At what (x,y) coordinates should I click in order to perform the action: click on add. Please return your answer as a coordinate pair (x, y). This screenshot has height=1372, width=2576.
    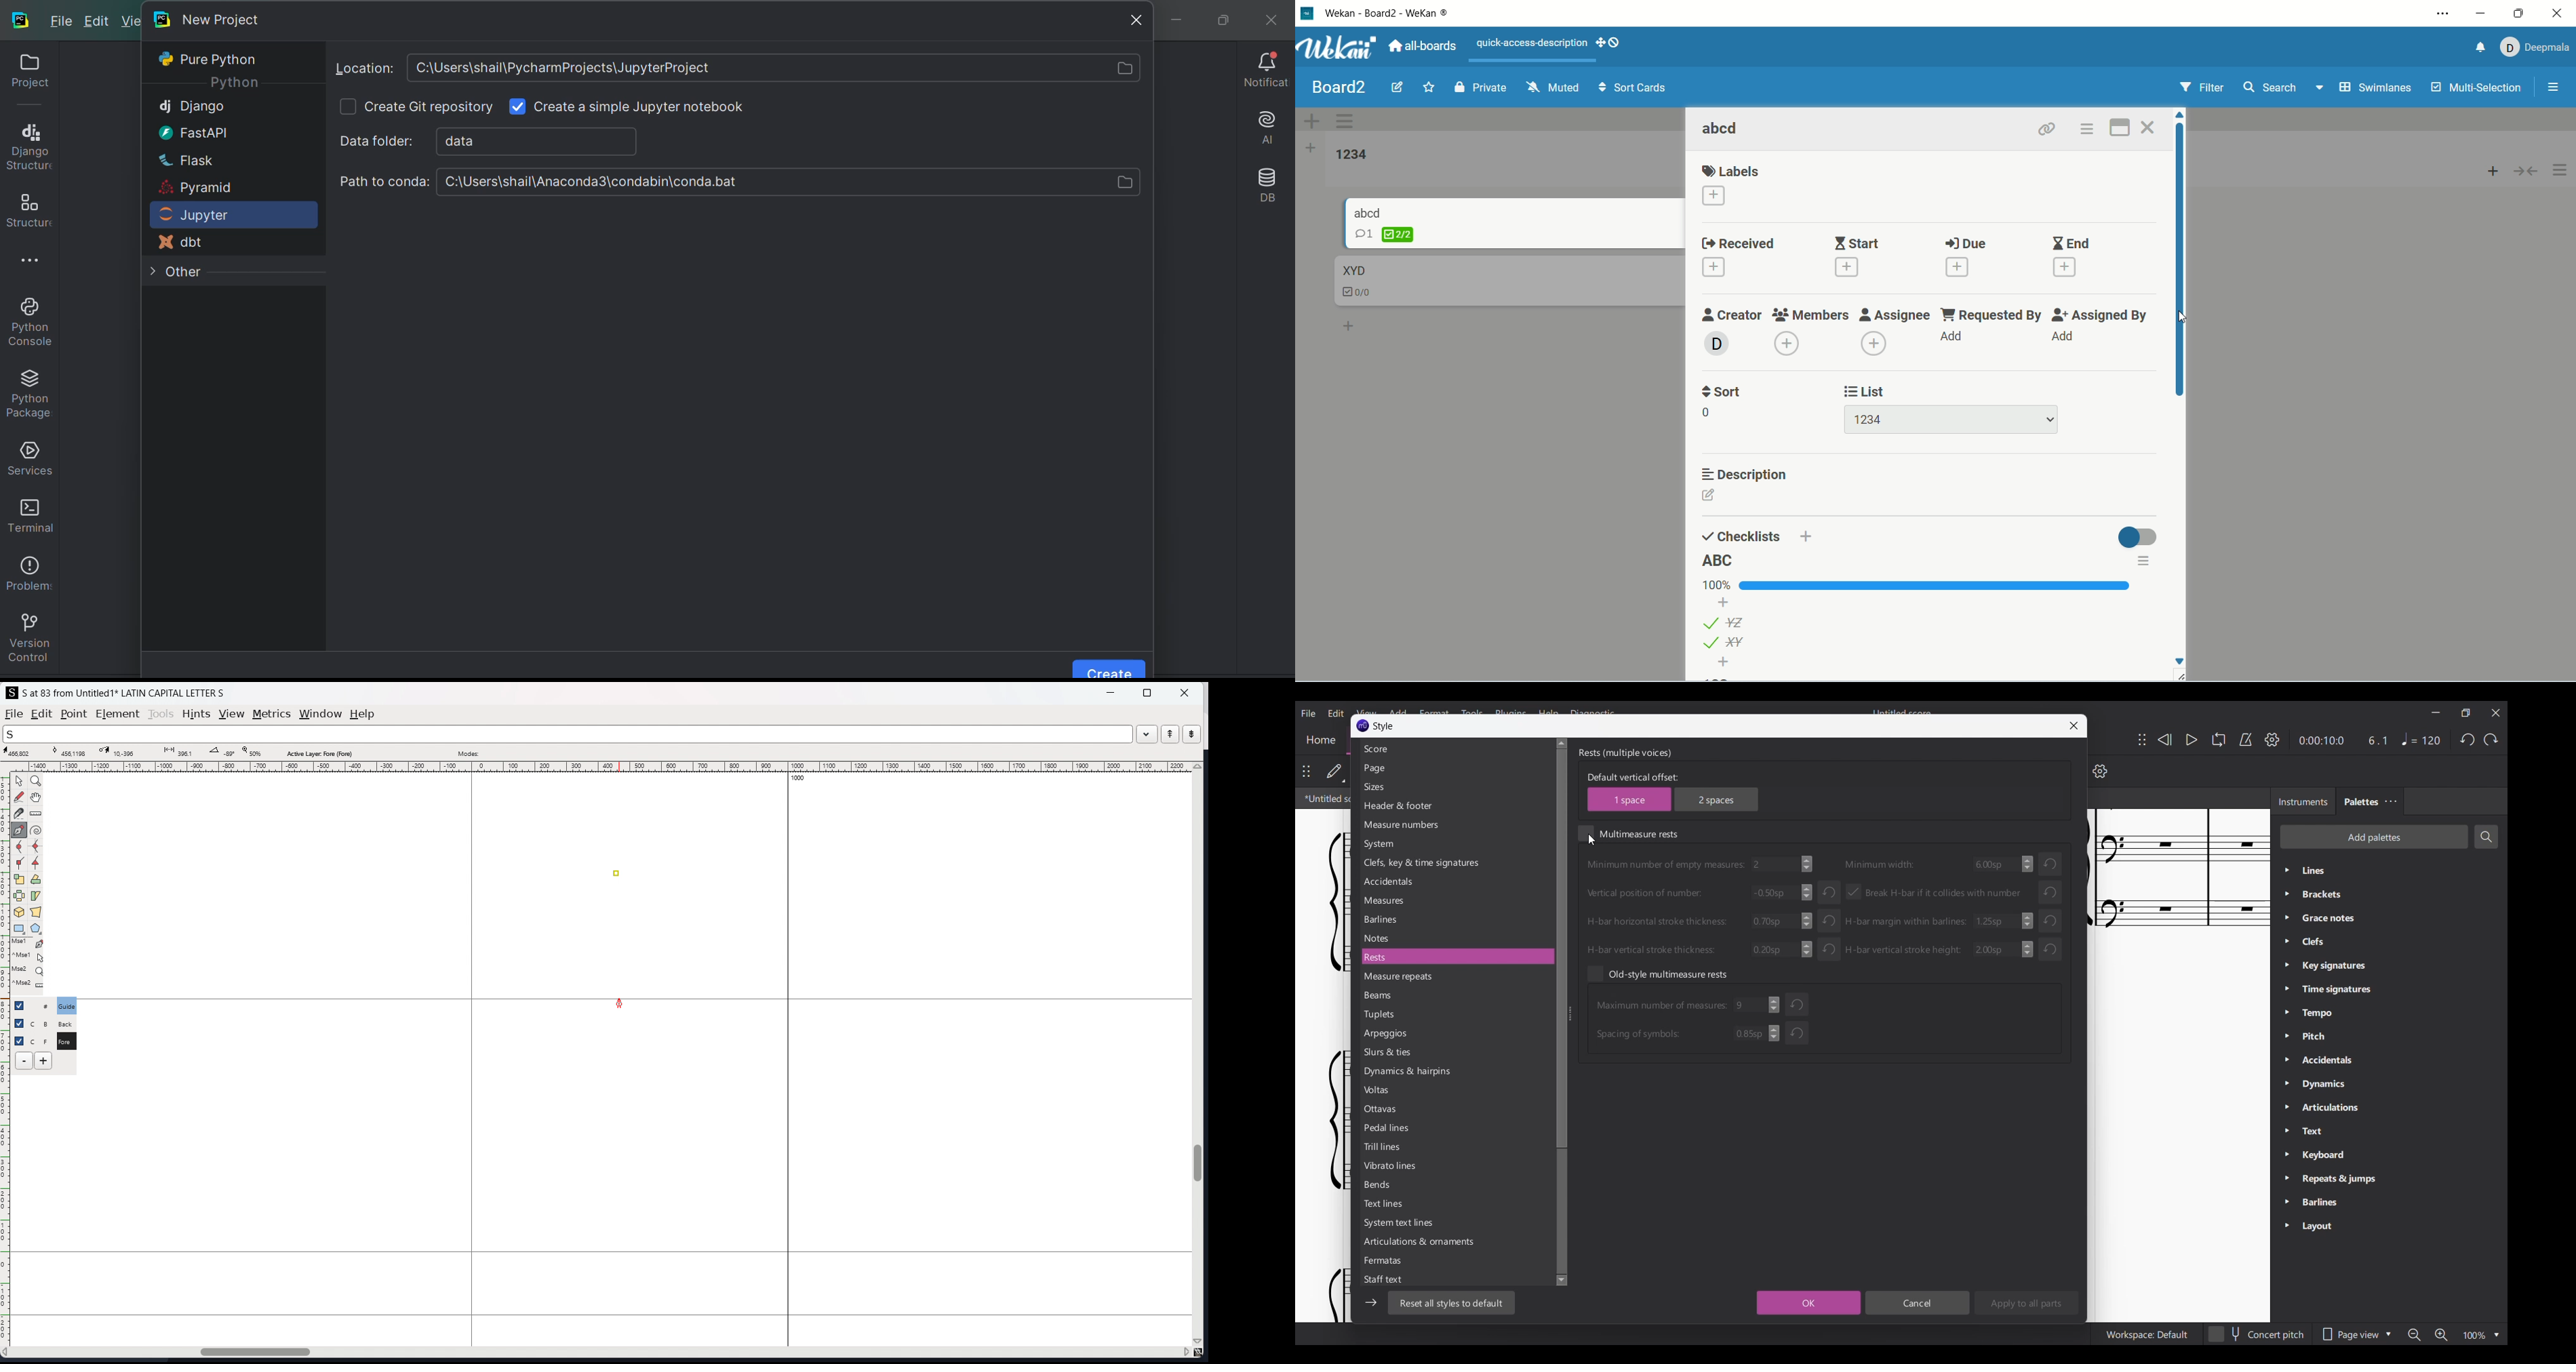
    Looking at the image, I should click on (1956, 268).